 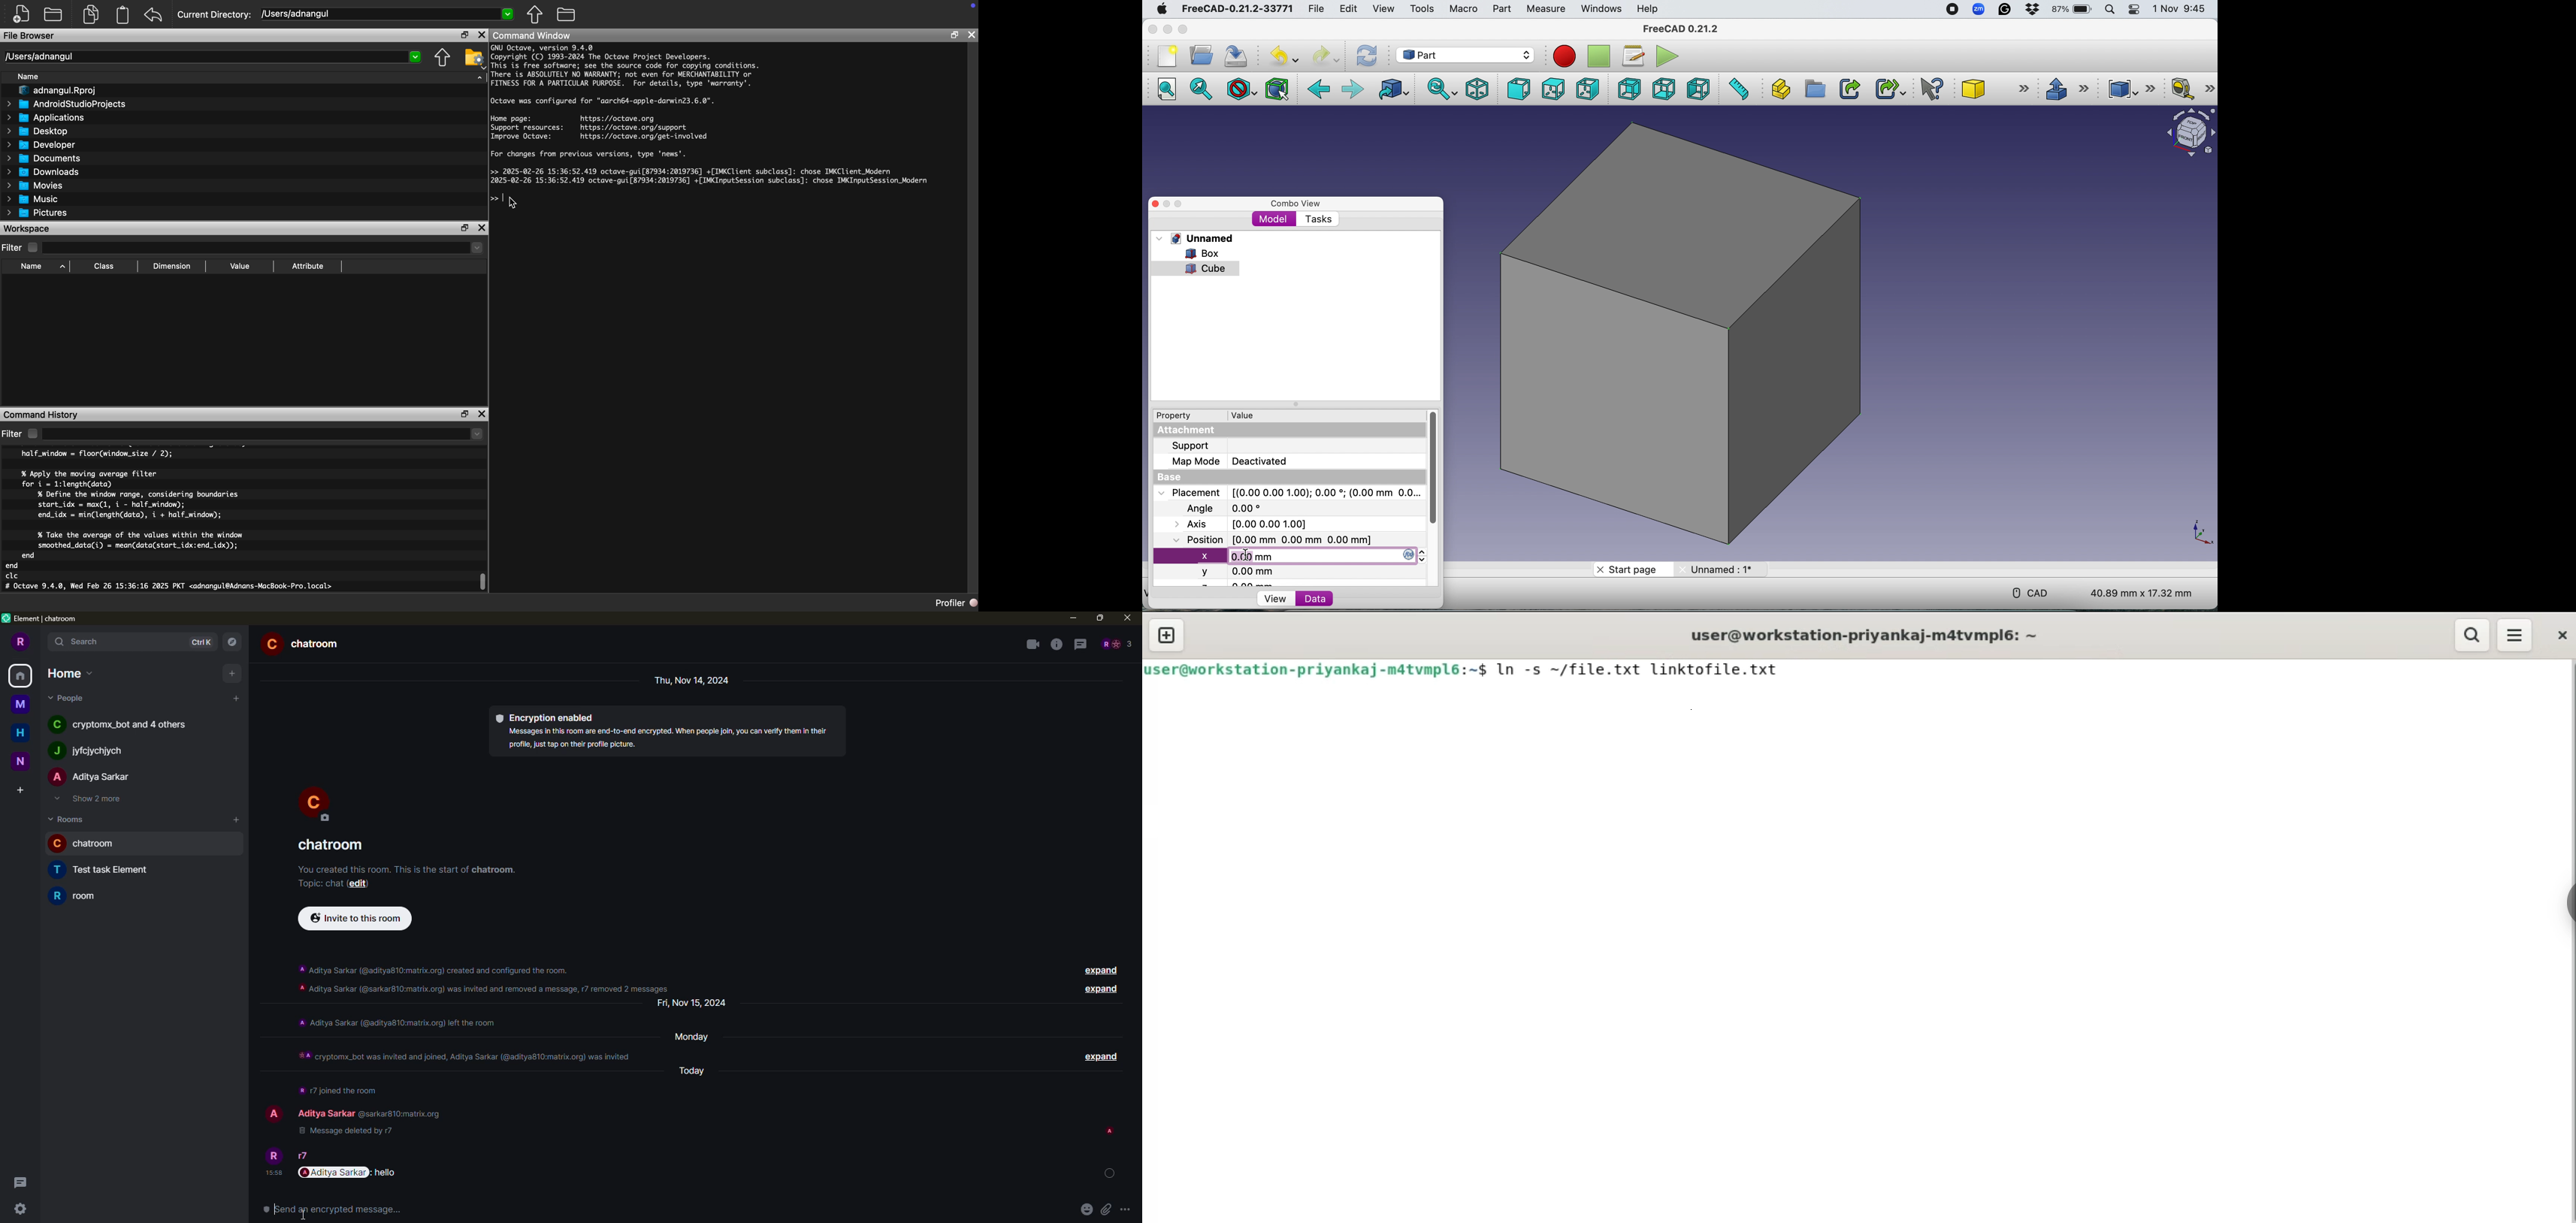 What do you see at coordinates (1070, 617) in the screenshot?
I see `minimize` at bounding box center [1070, 617].